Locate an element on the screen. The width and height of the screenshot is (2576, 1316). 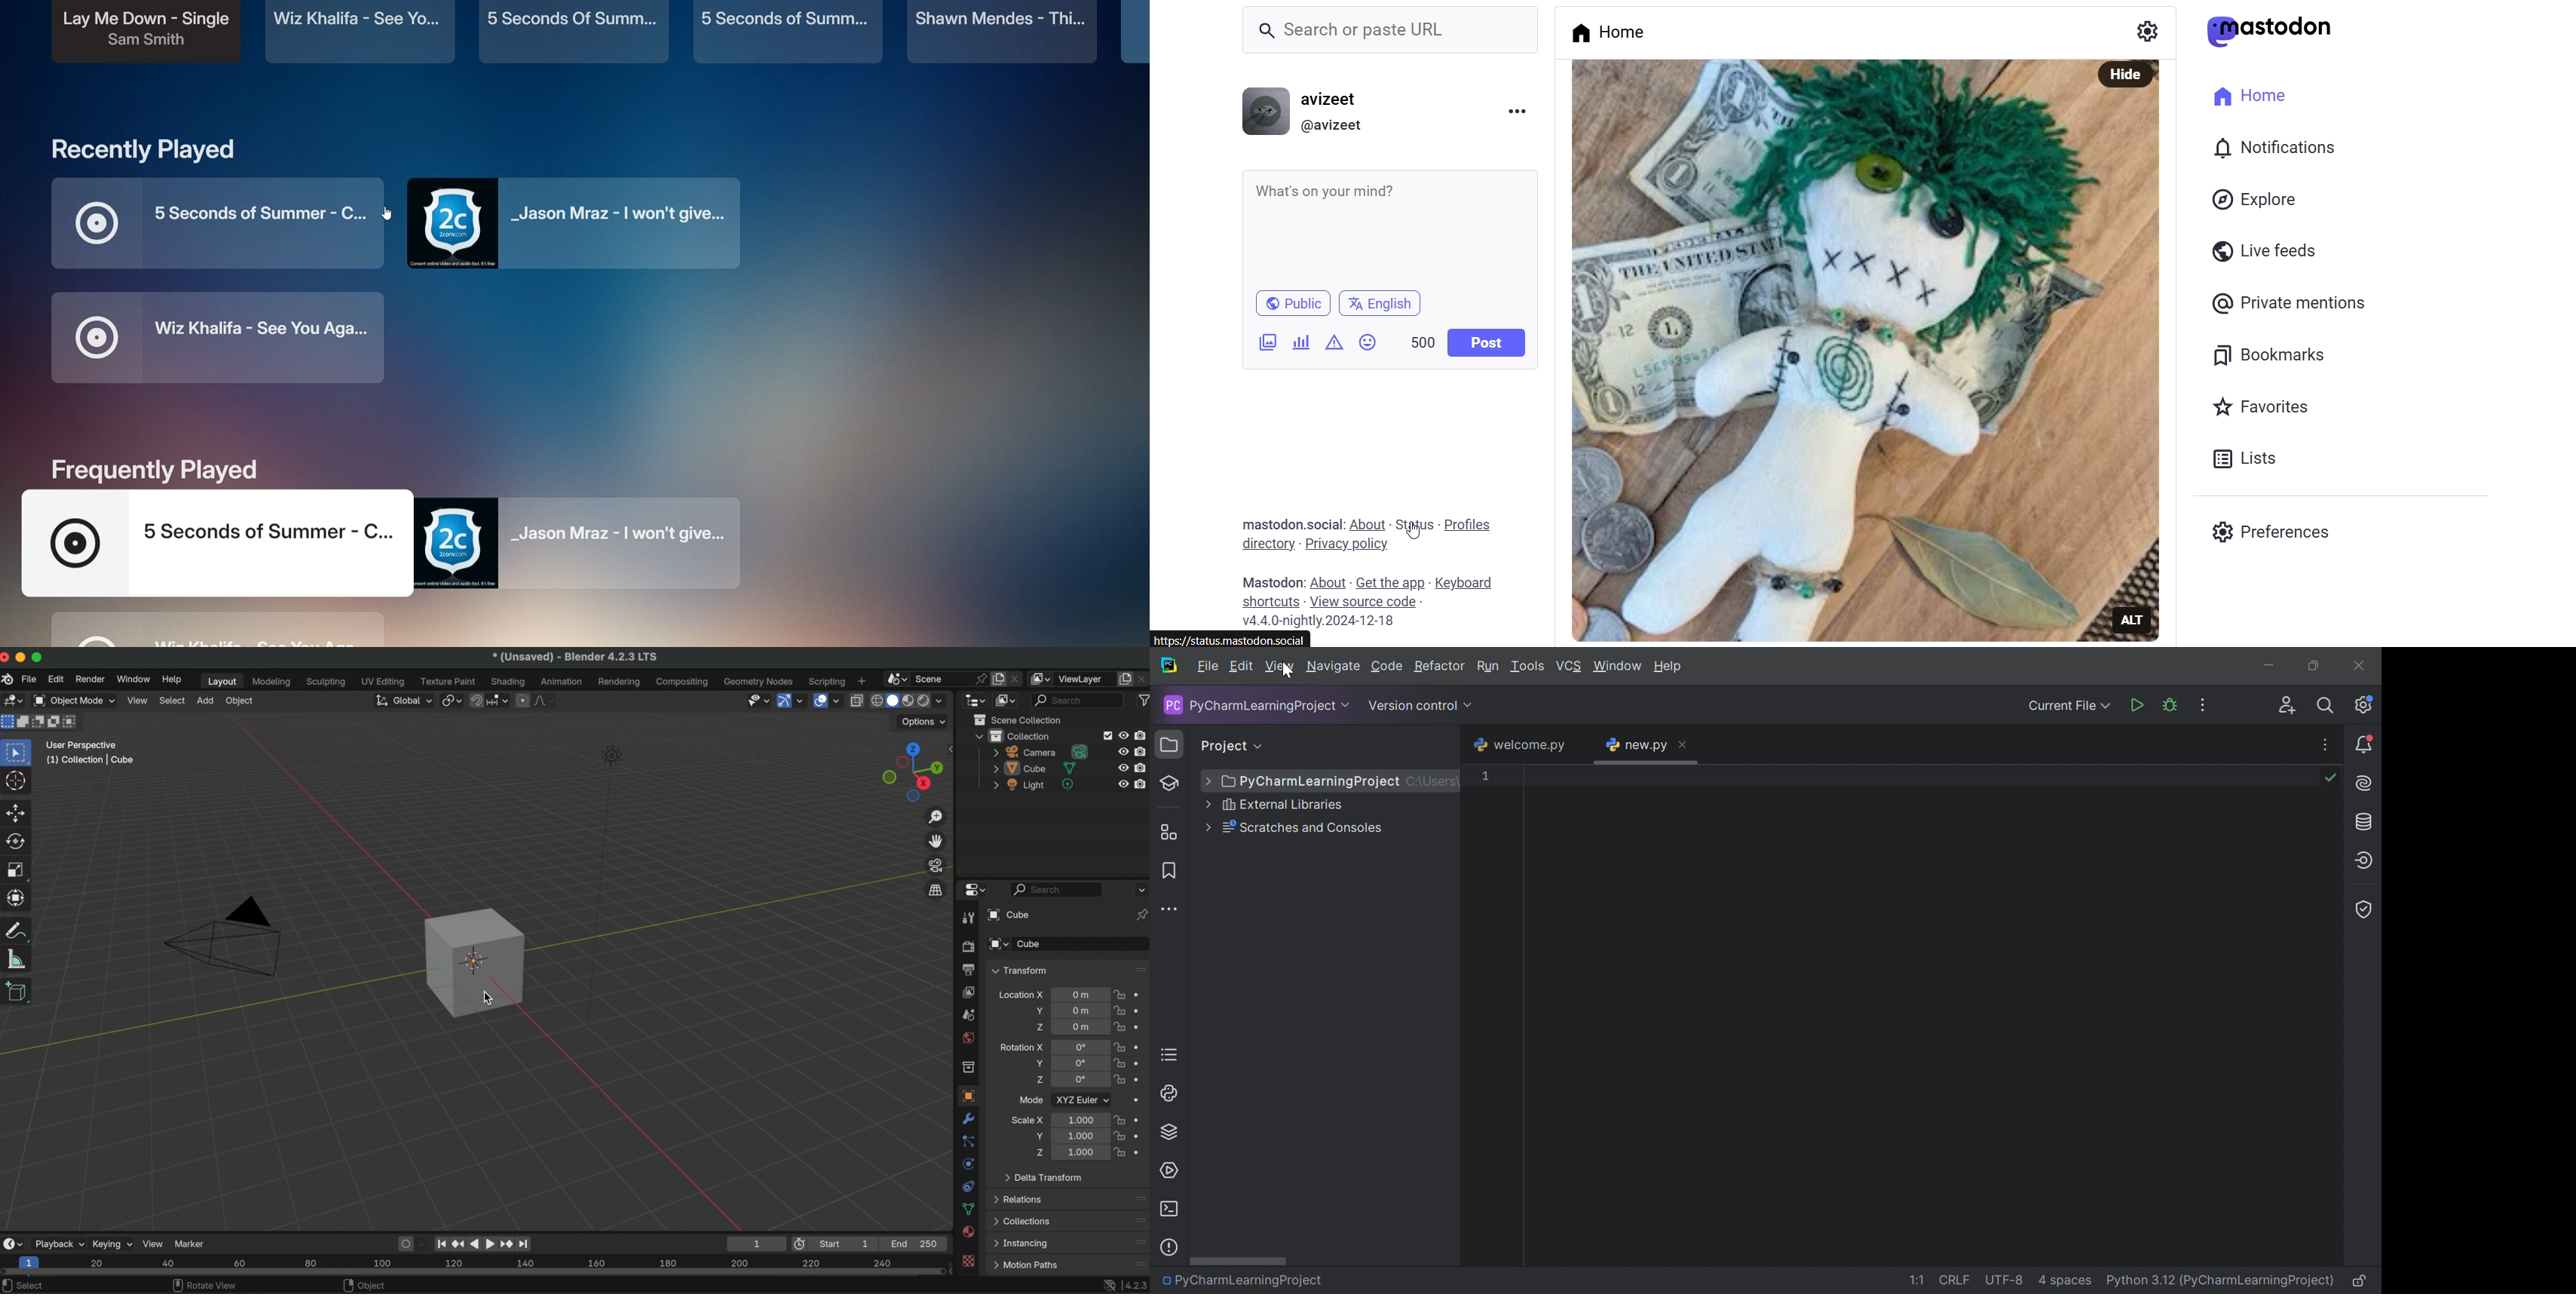
output is located at coordinates (967, 969).